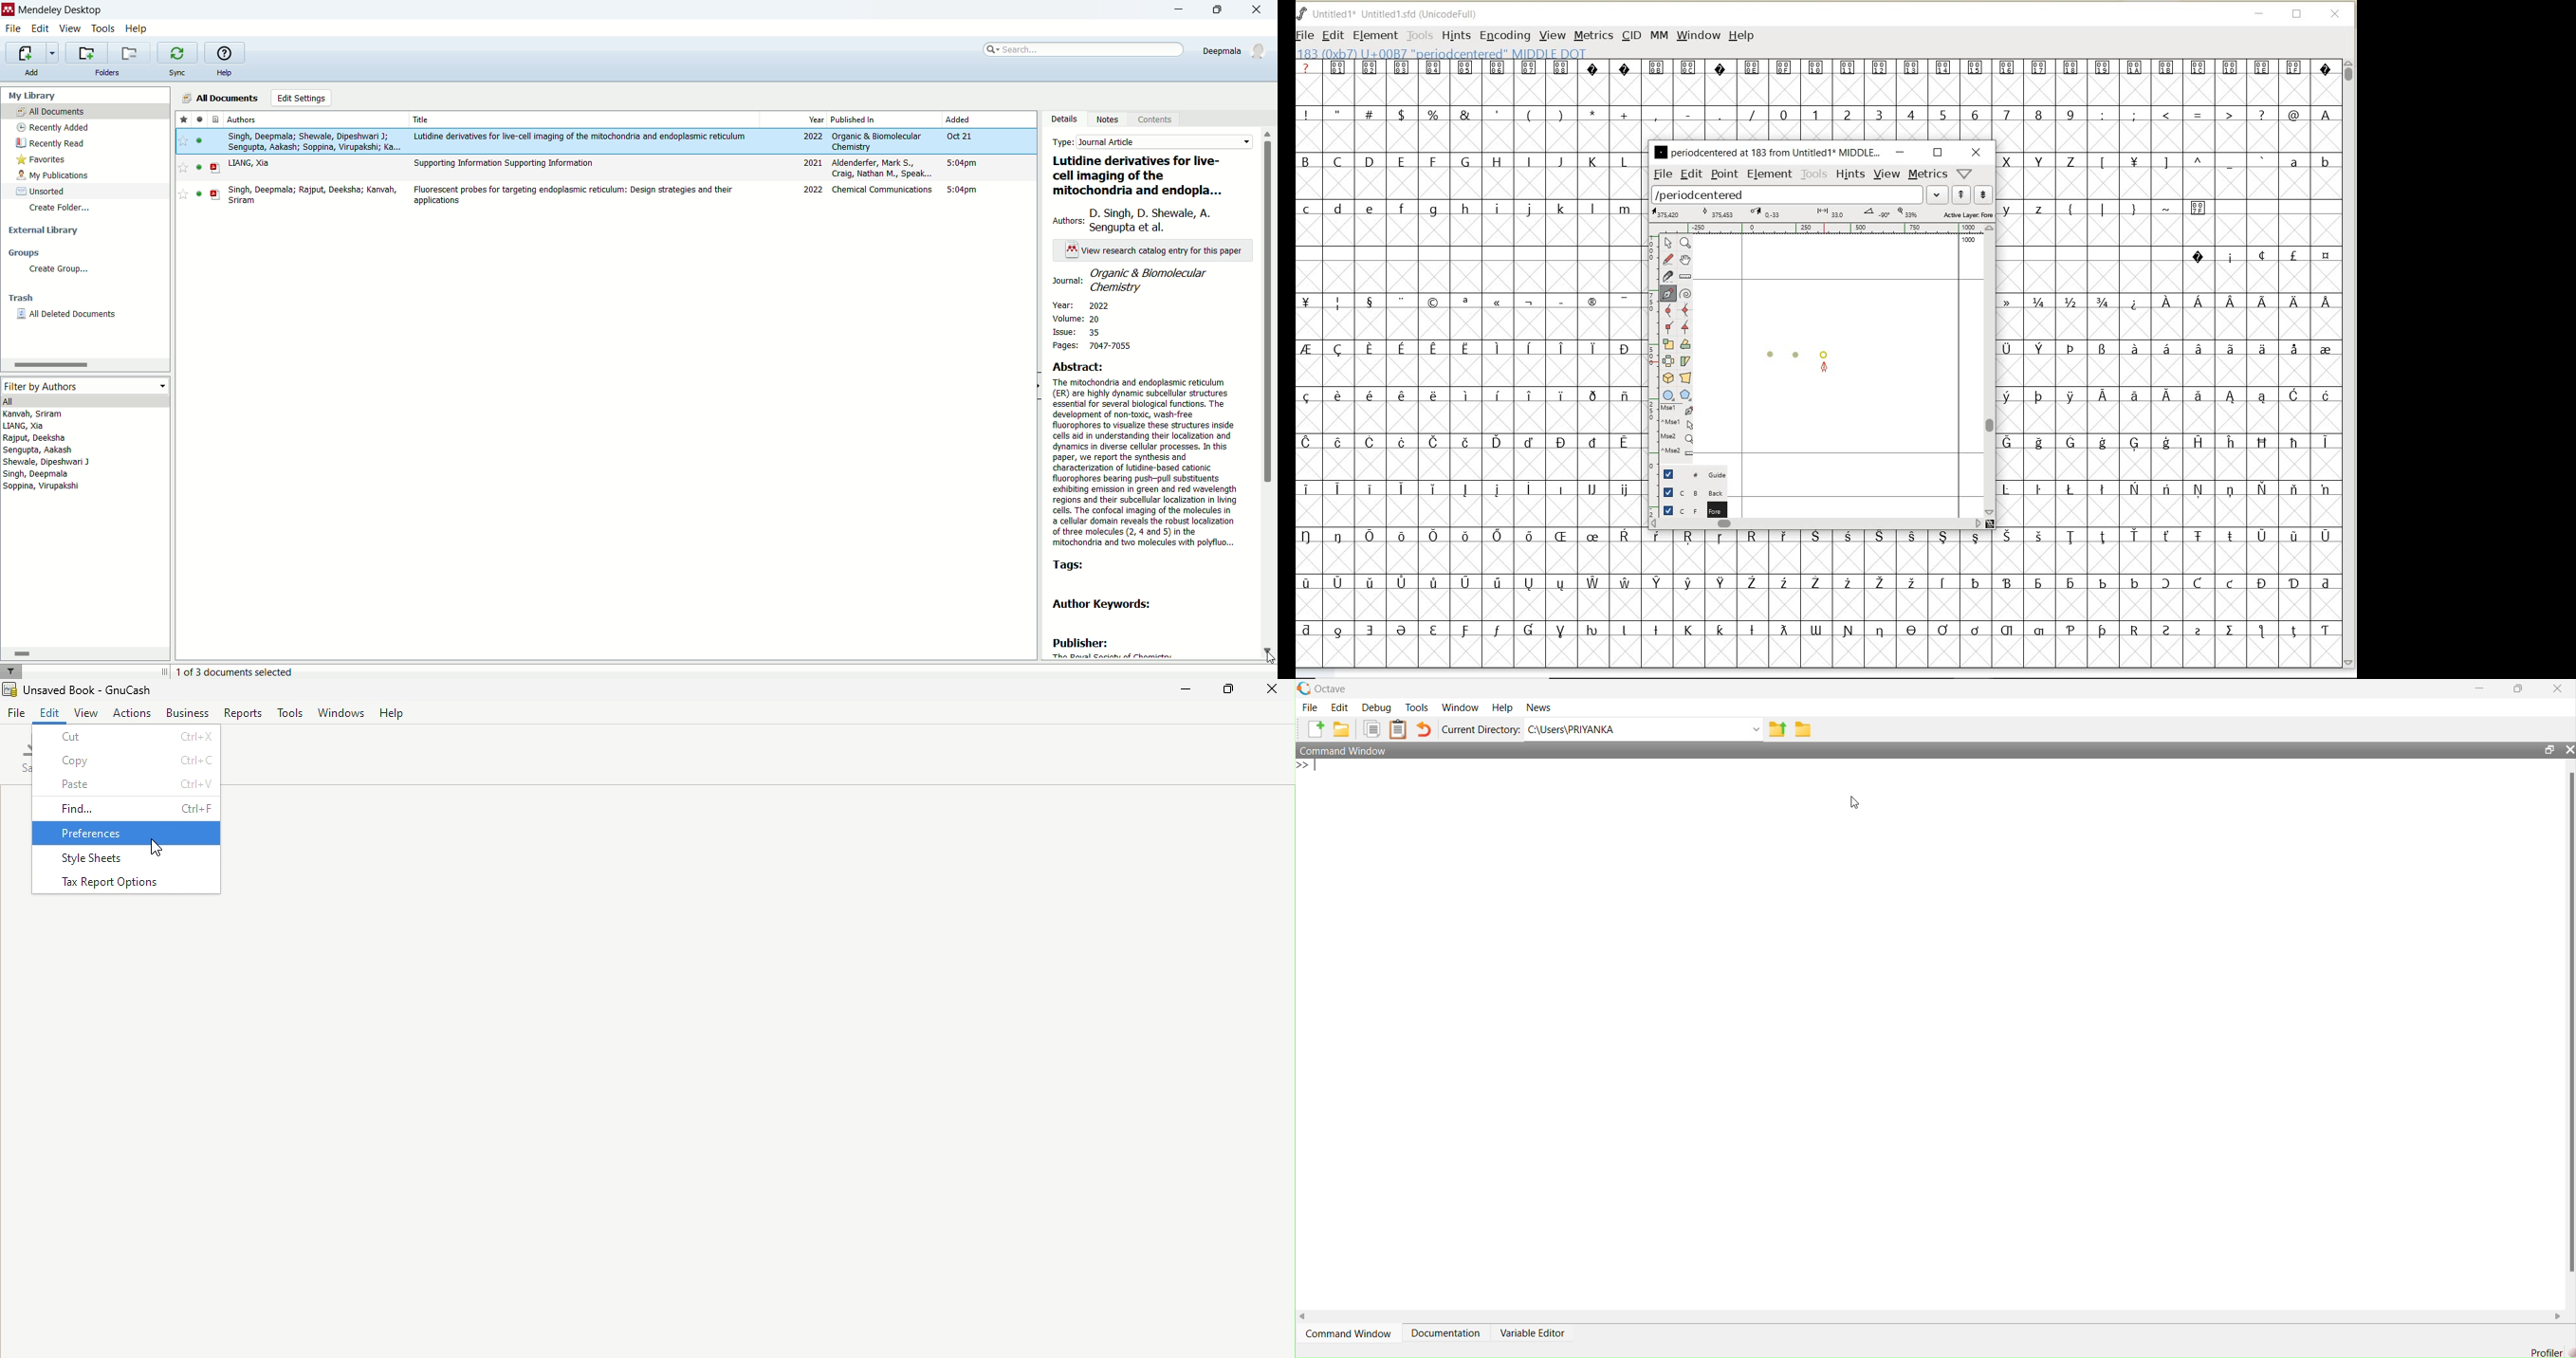  Describe the element at coordinates (242, 119) in the screenshot. I see `authors` at that location.